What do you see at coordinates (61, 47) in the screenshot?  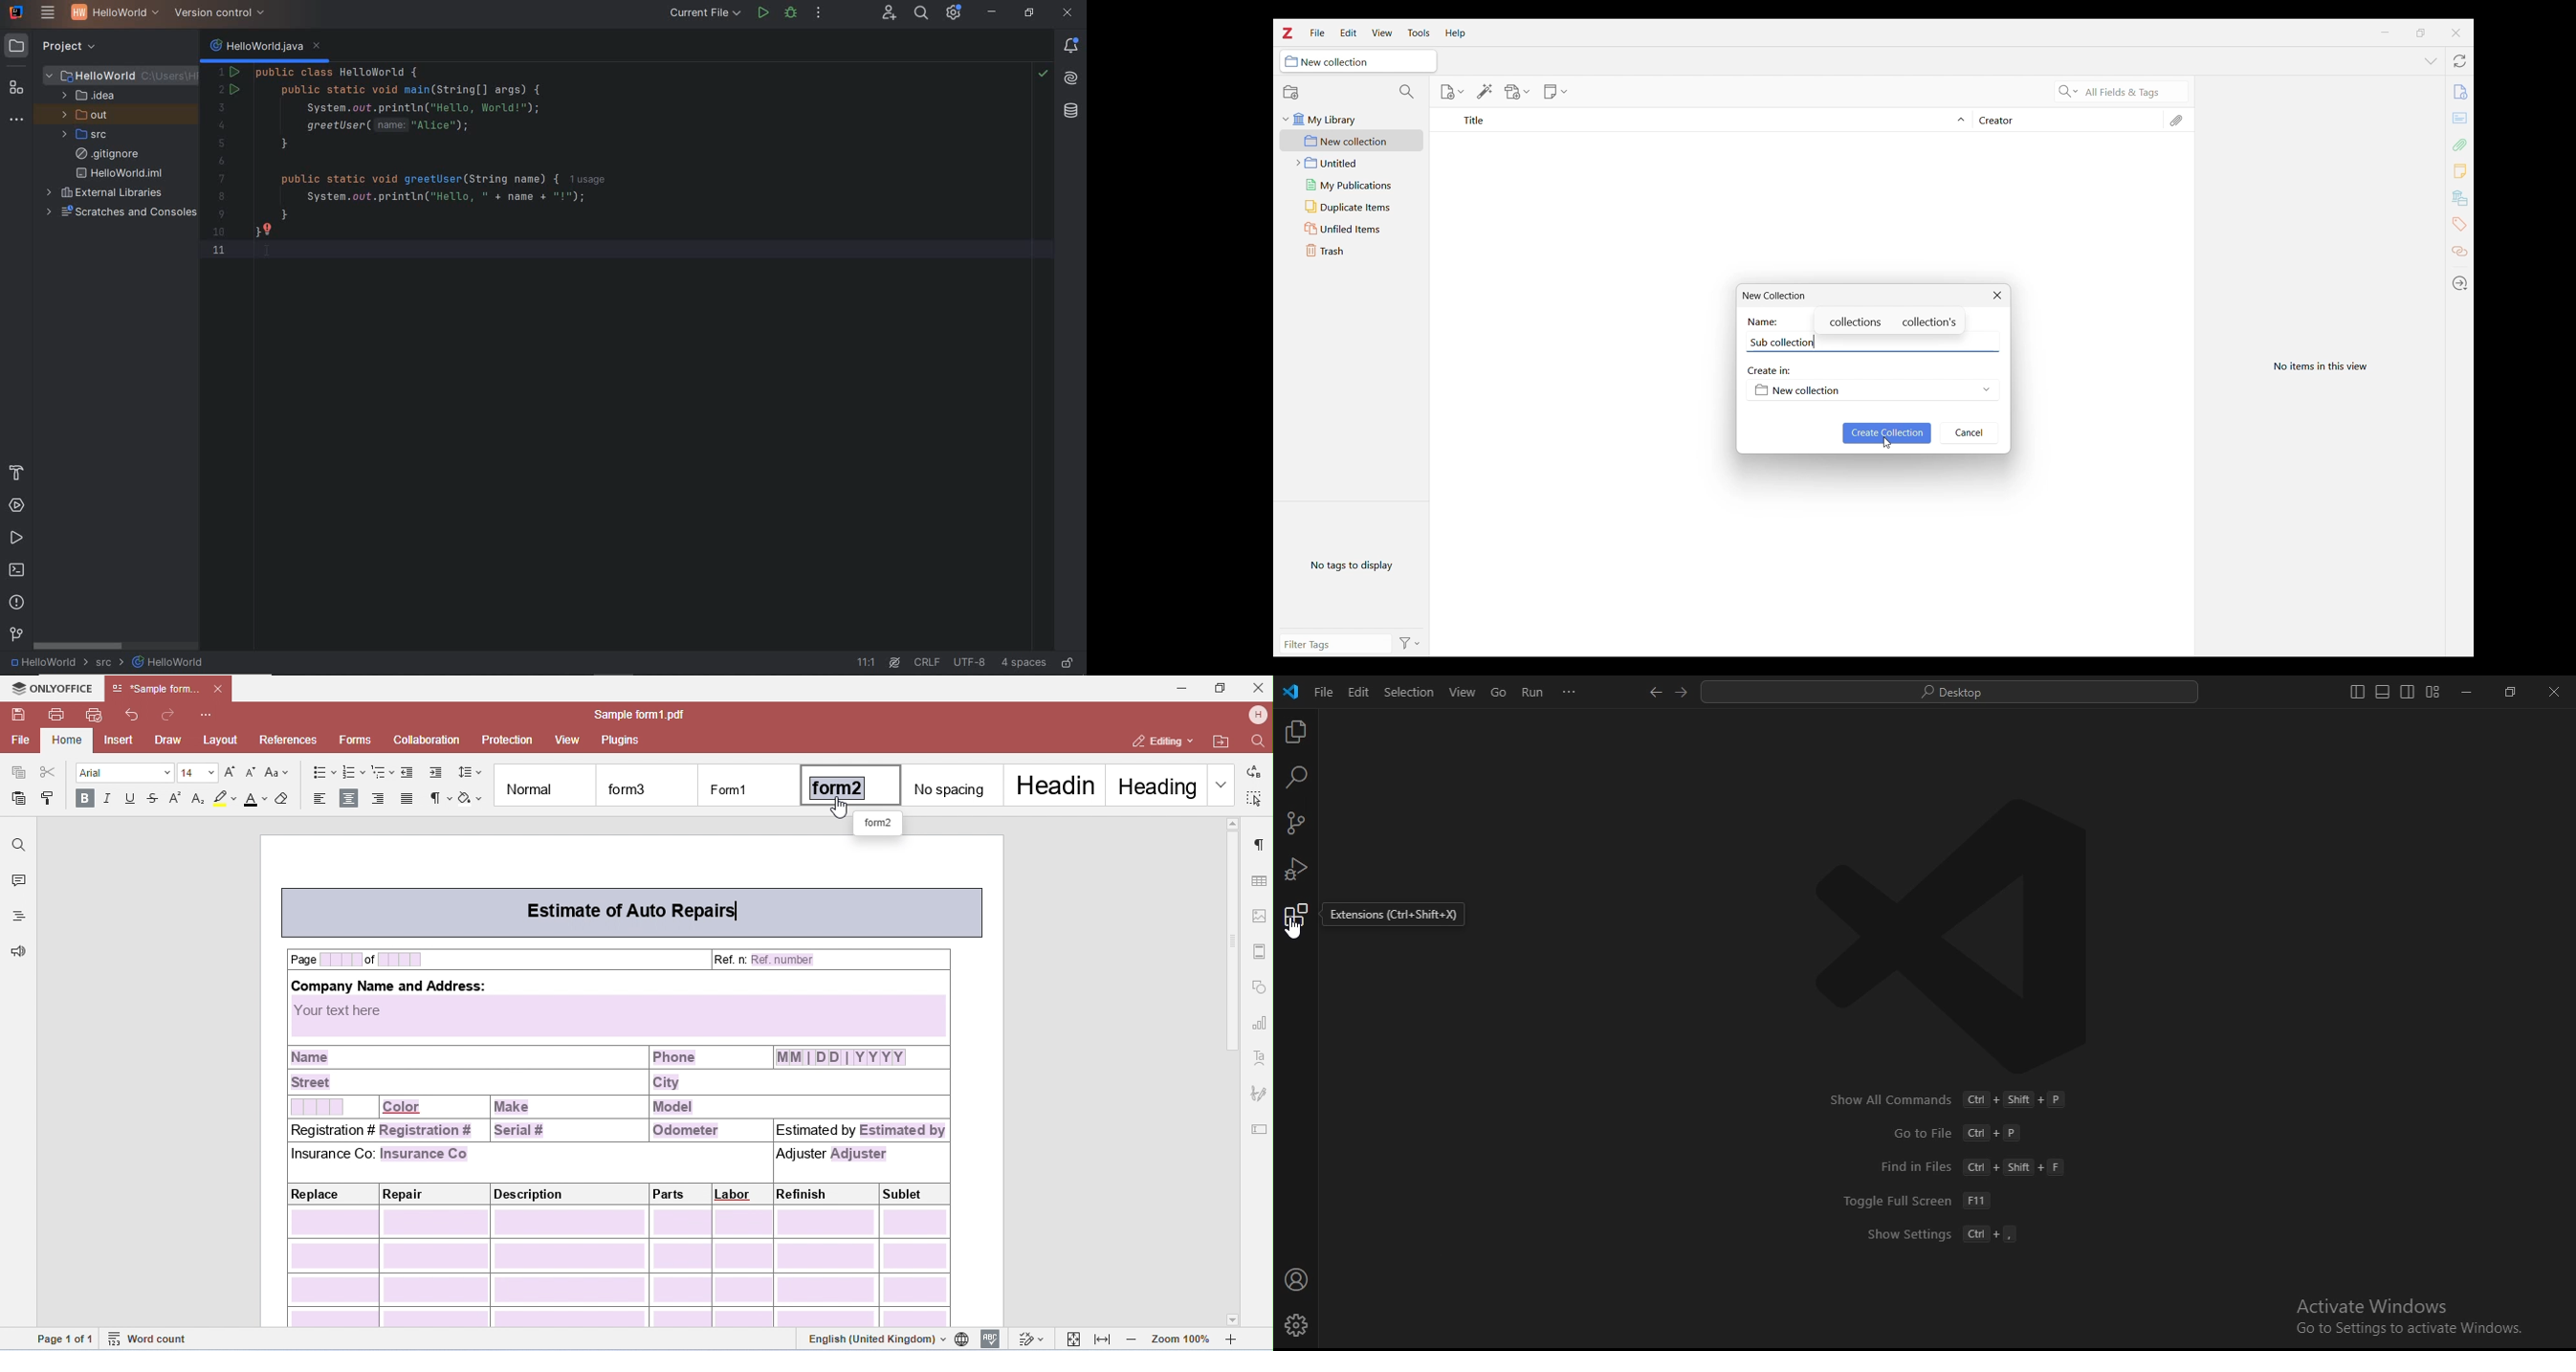 I see `project` at bounding box center [61, 47].